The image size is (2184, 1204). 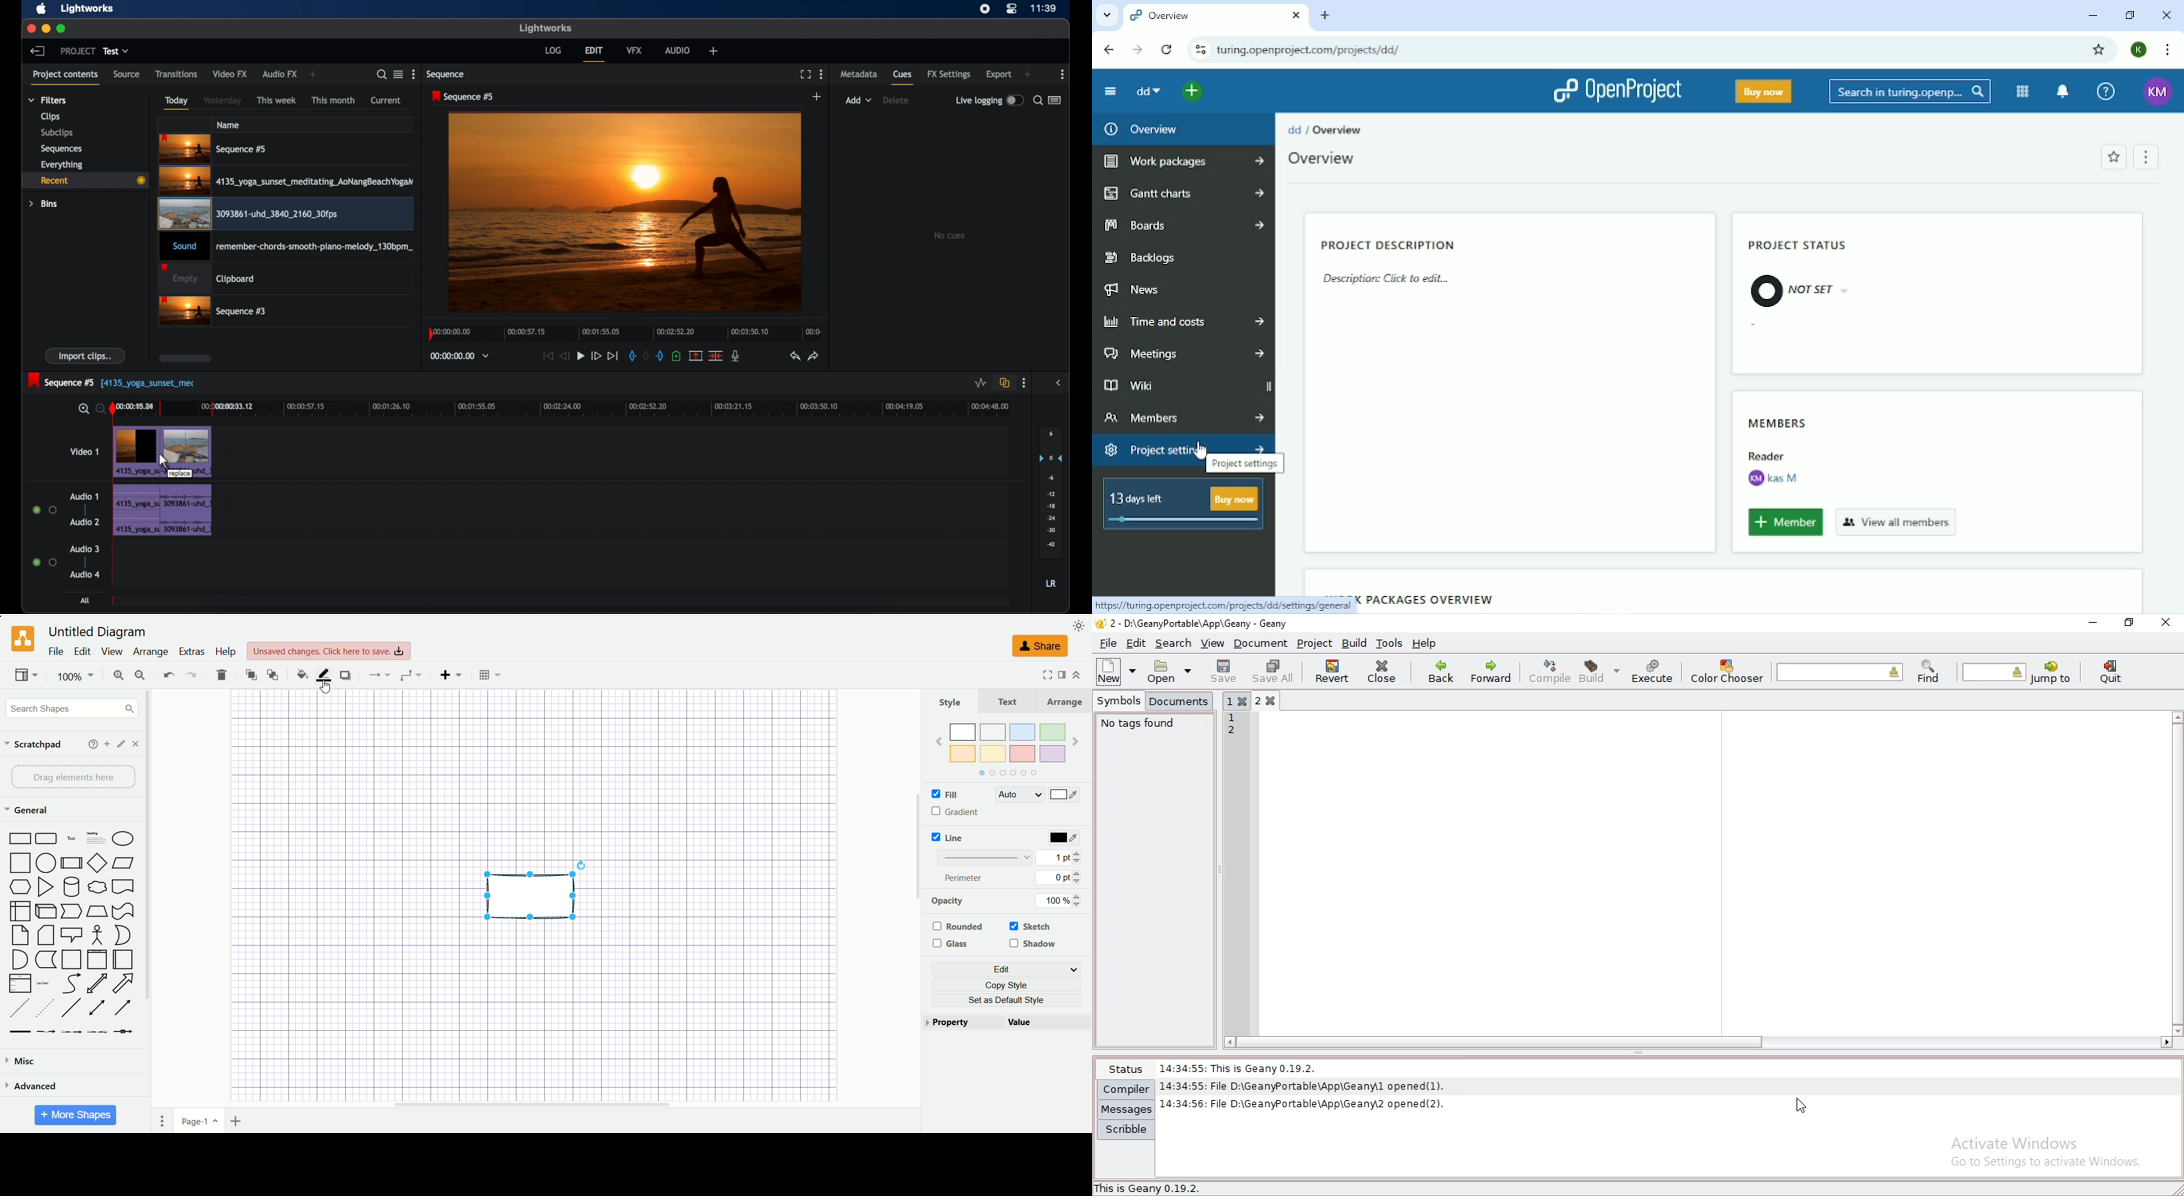 I want to click on jump to end, so click(x=613, y=356).